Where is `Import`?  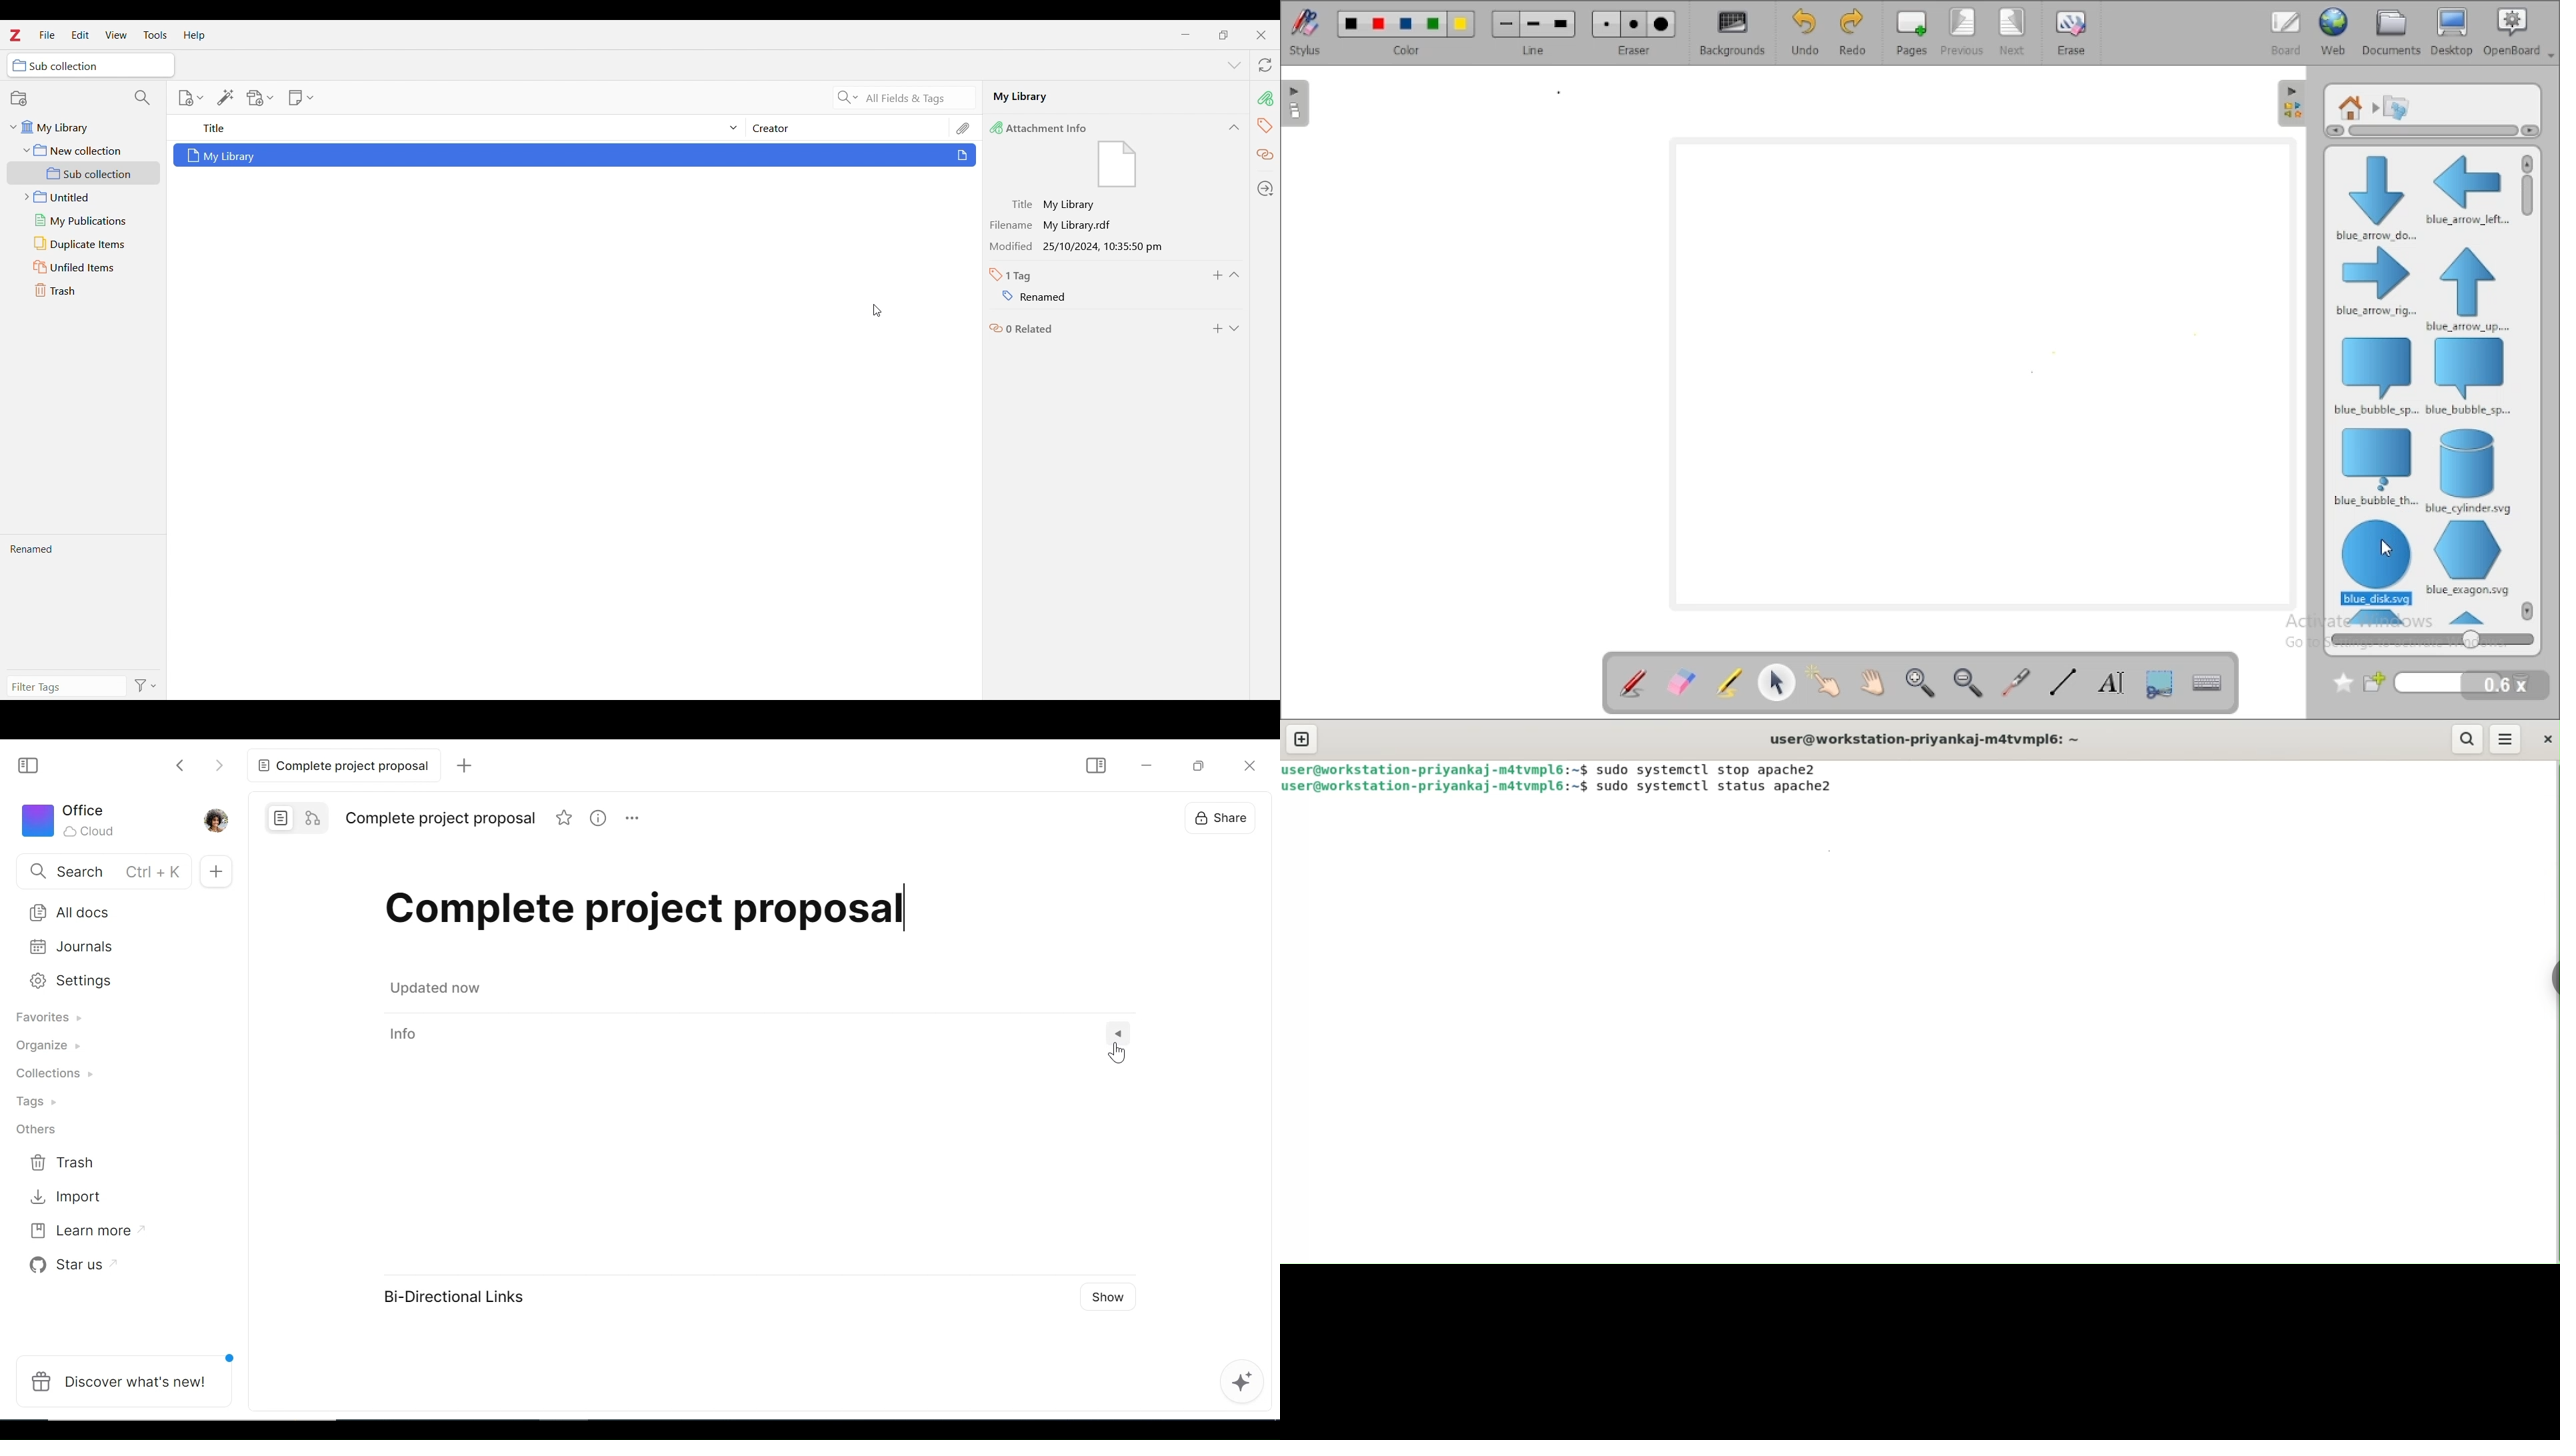
Import is located at coordinates (63, 1198).